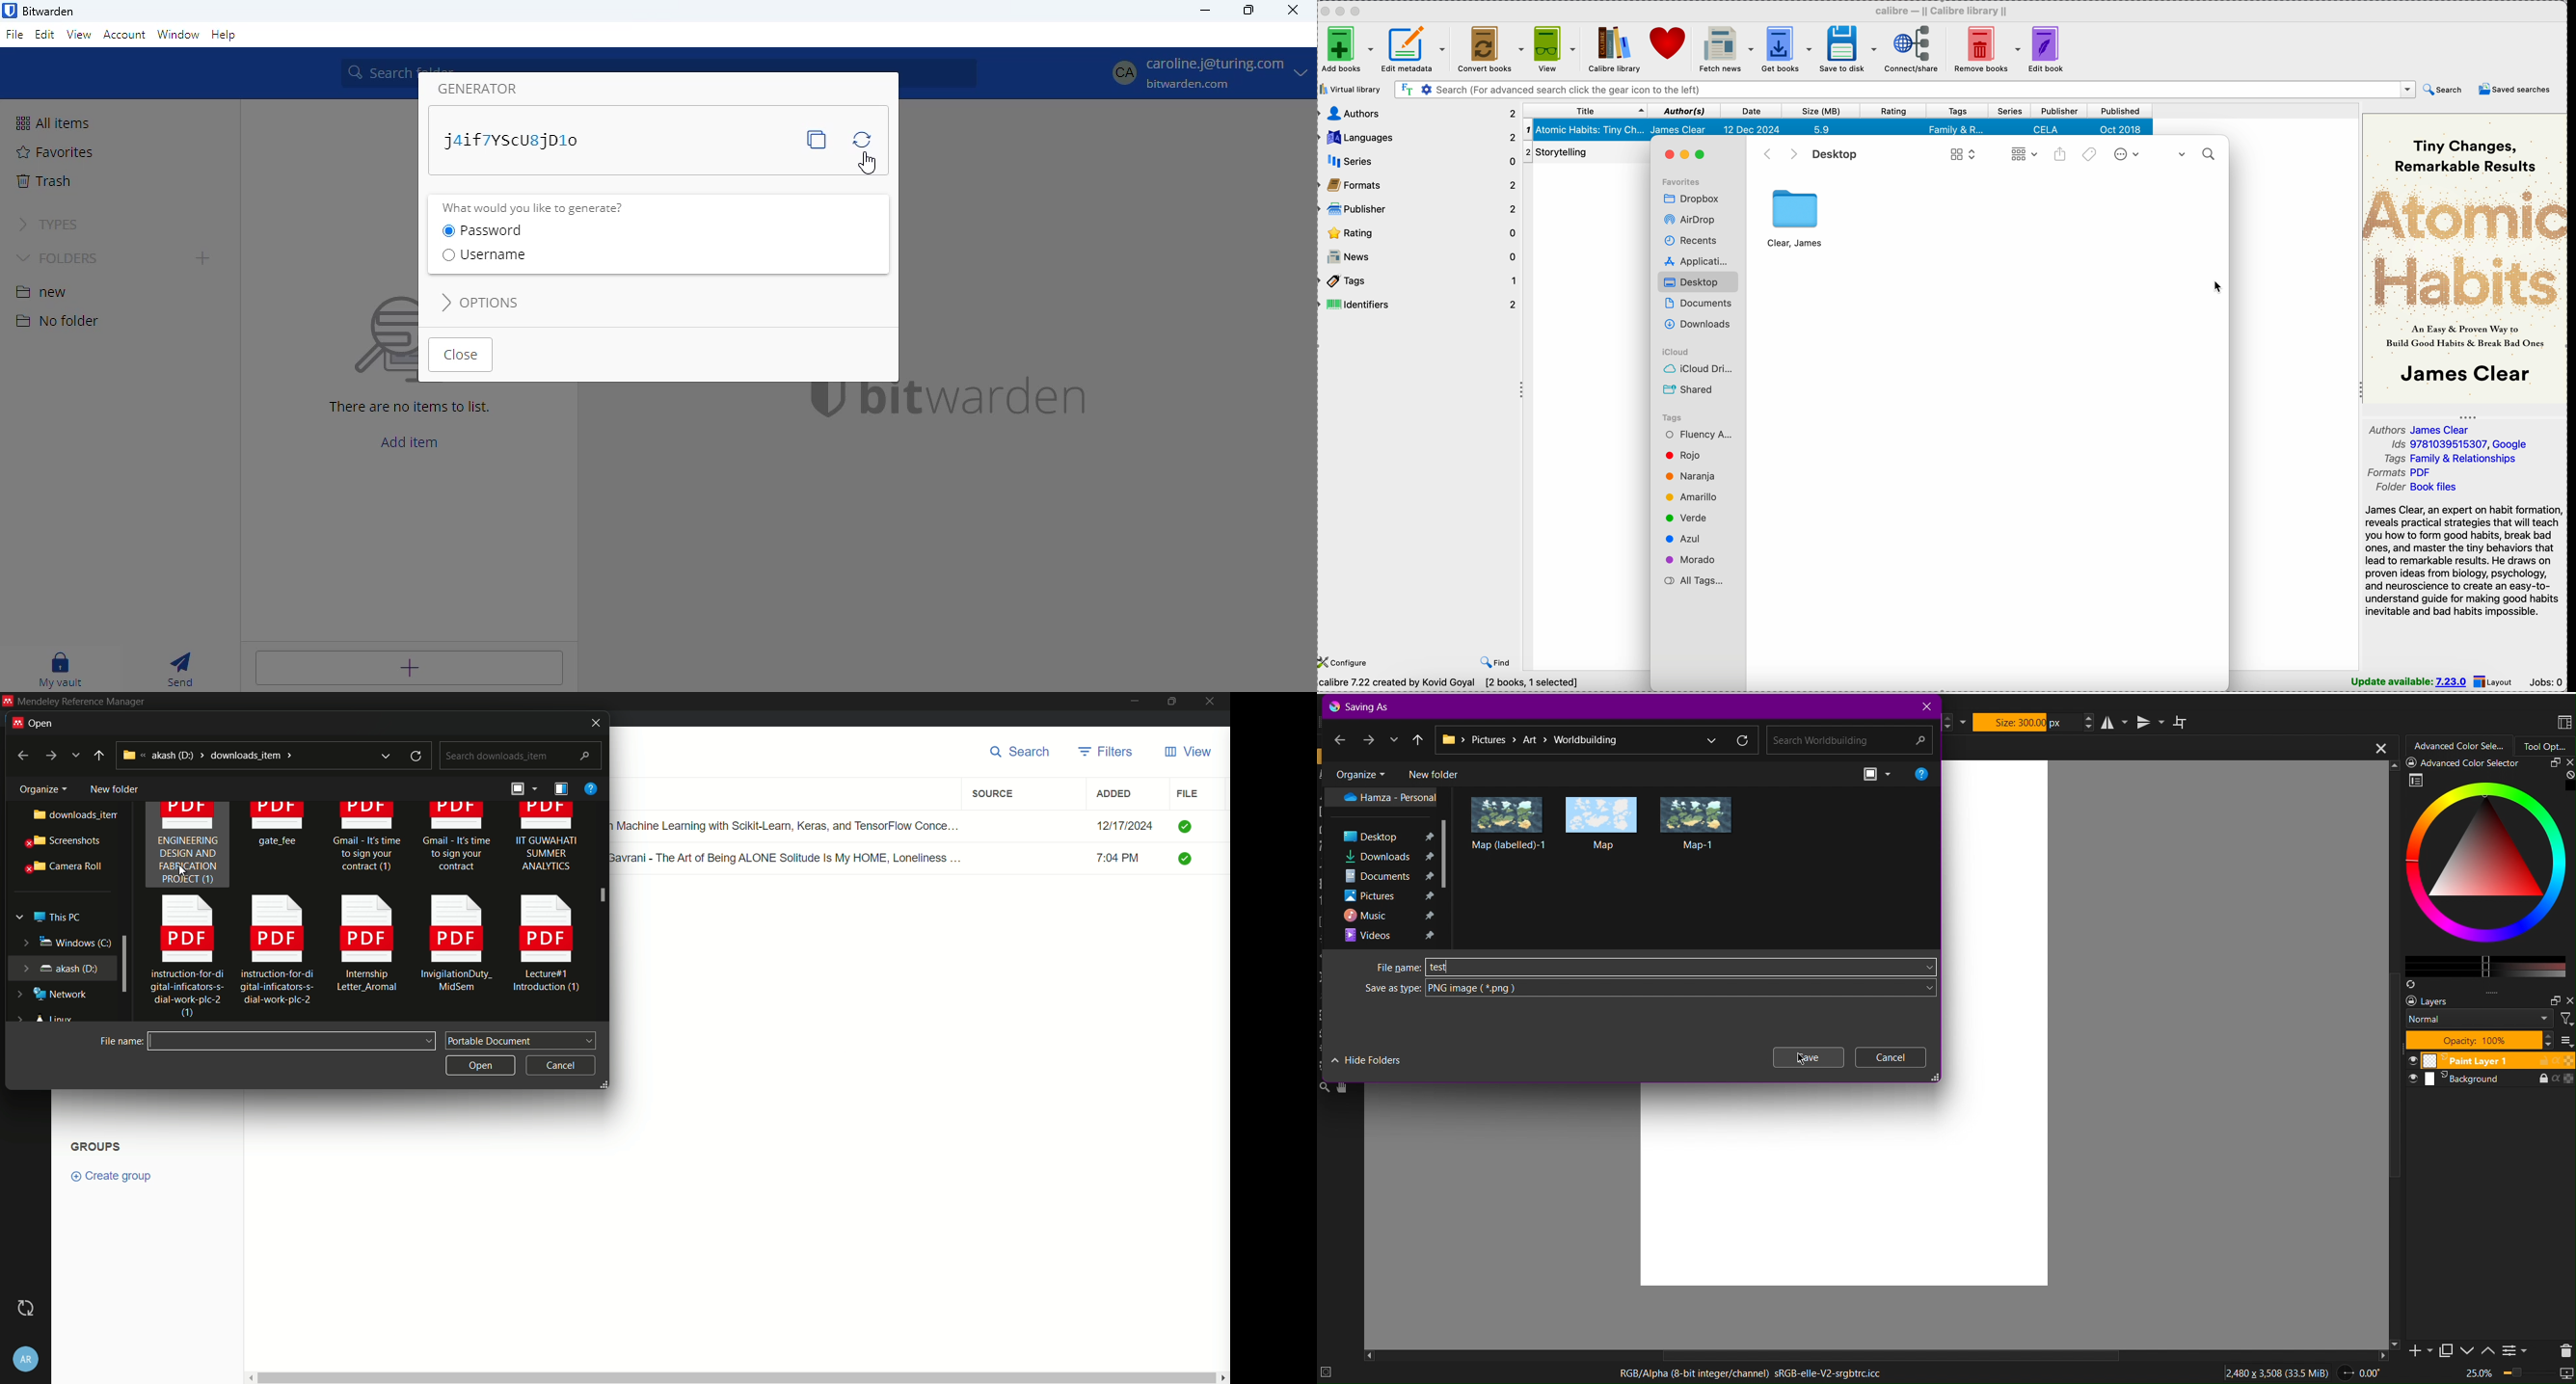  Describe the element at coordinates (1819, 111) in the screenshot. I see `size` at that location.